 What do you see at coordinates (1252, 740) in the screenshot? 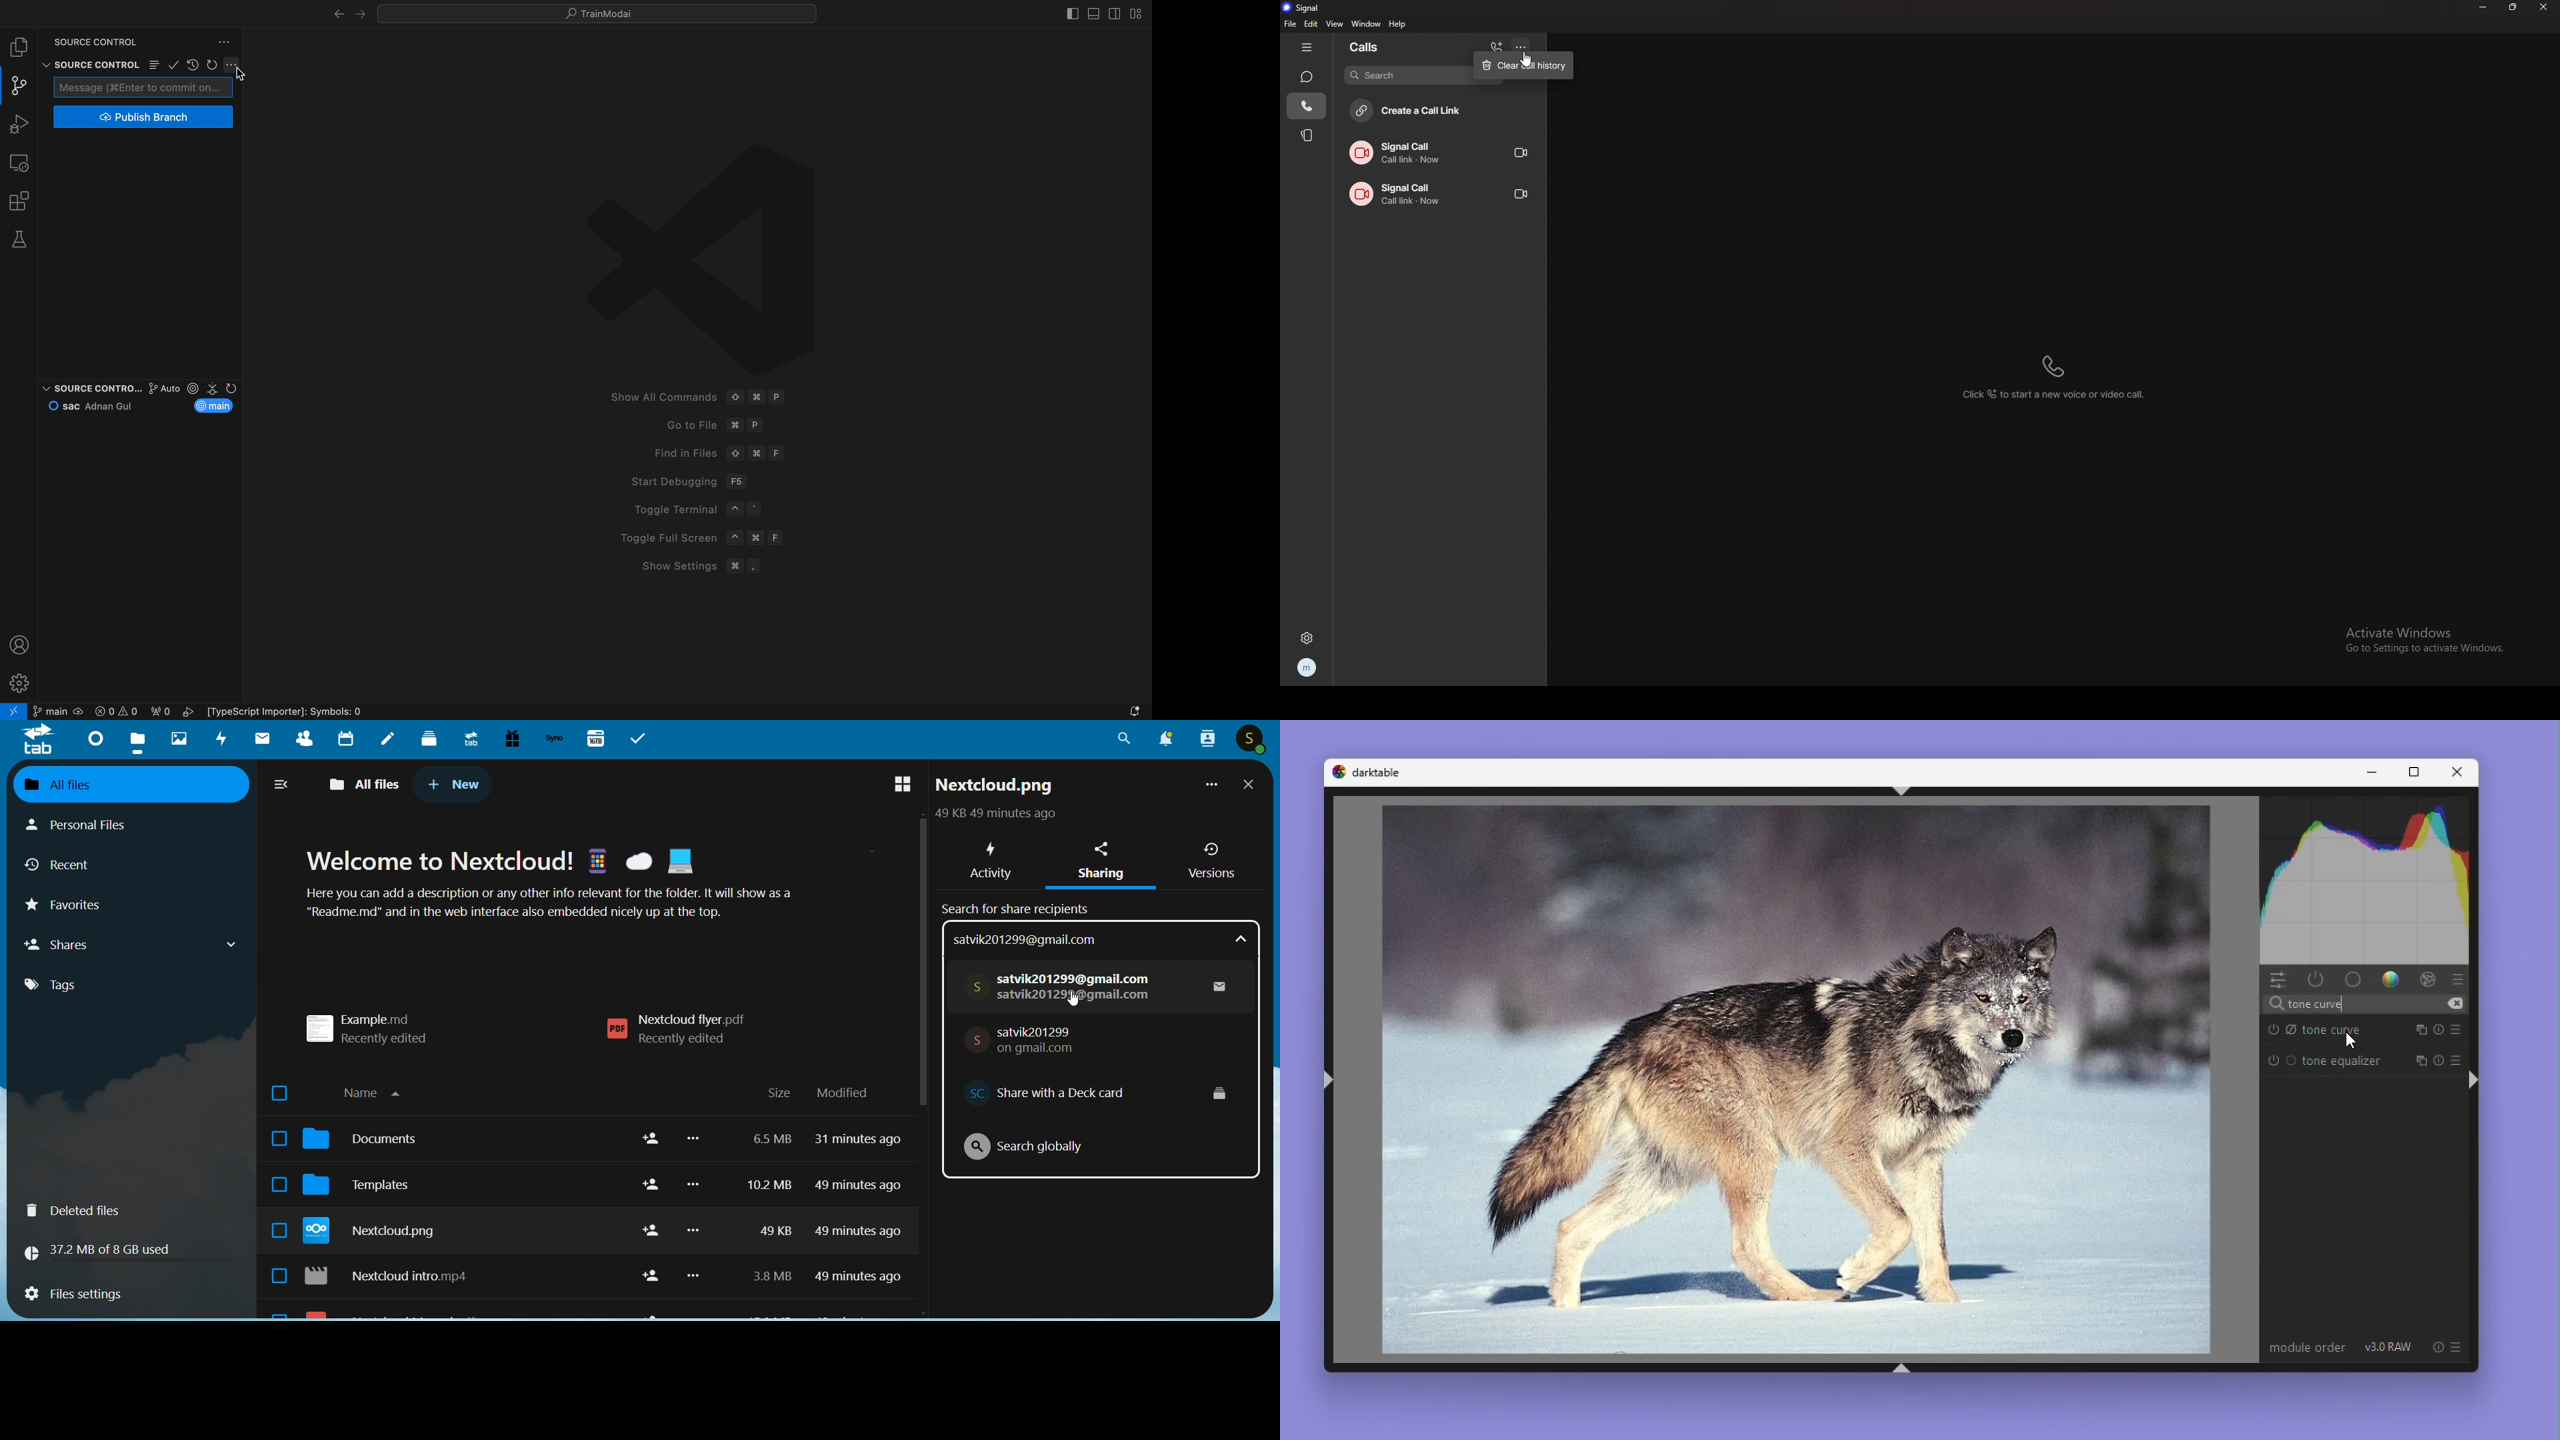
I see `user` at bounding box center [1252, 740].